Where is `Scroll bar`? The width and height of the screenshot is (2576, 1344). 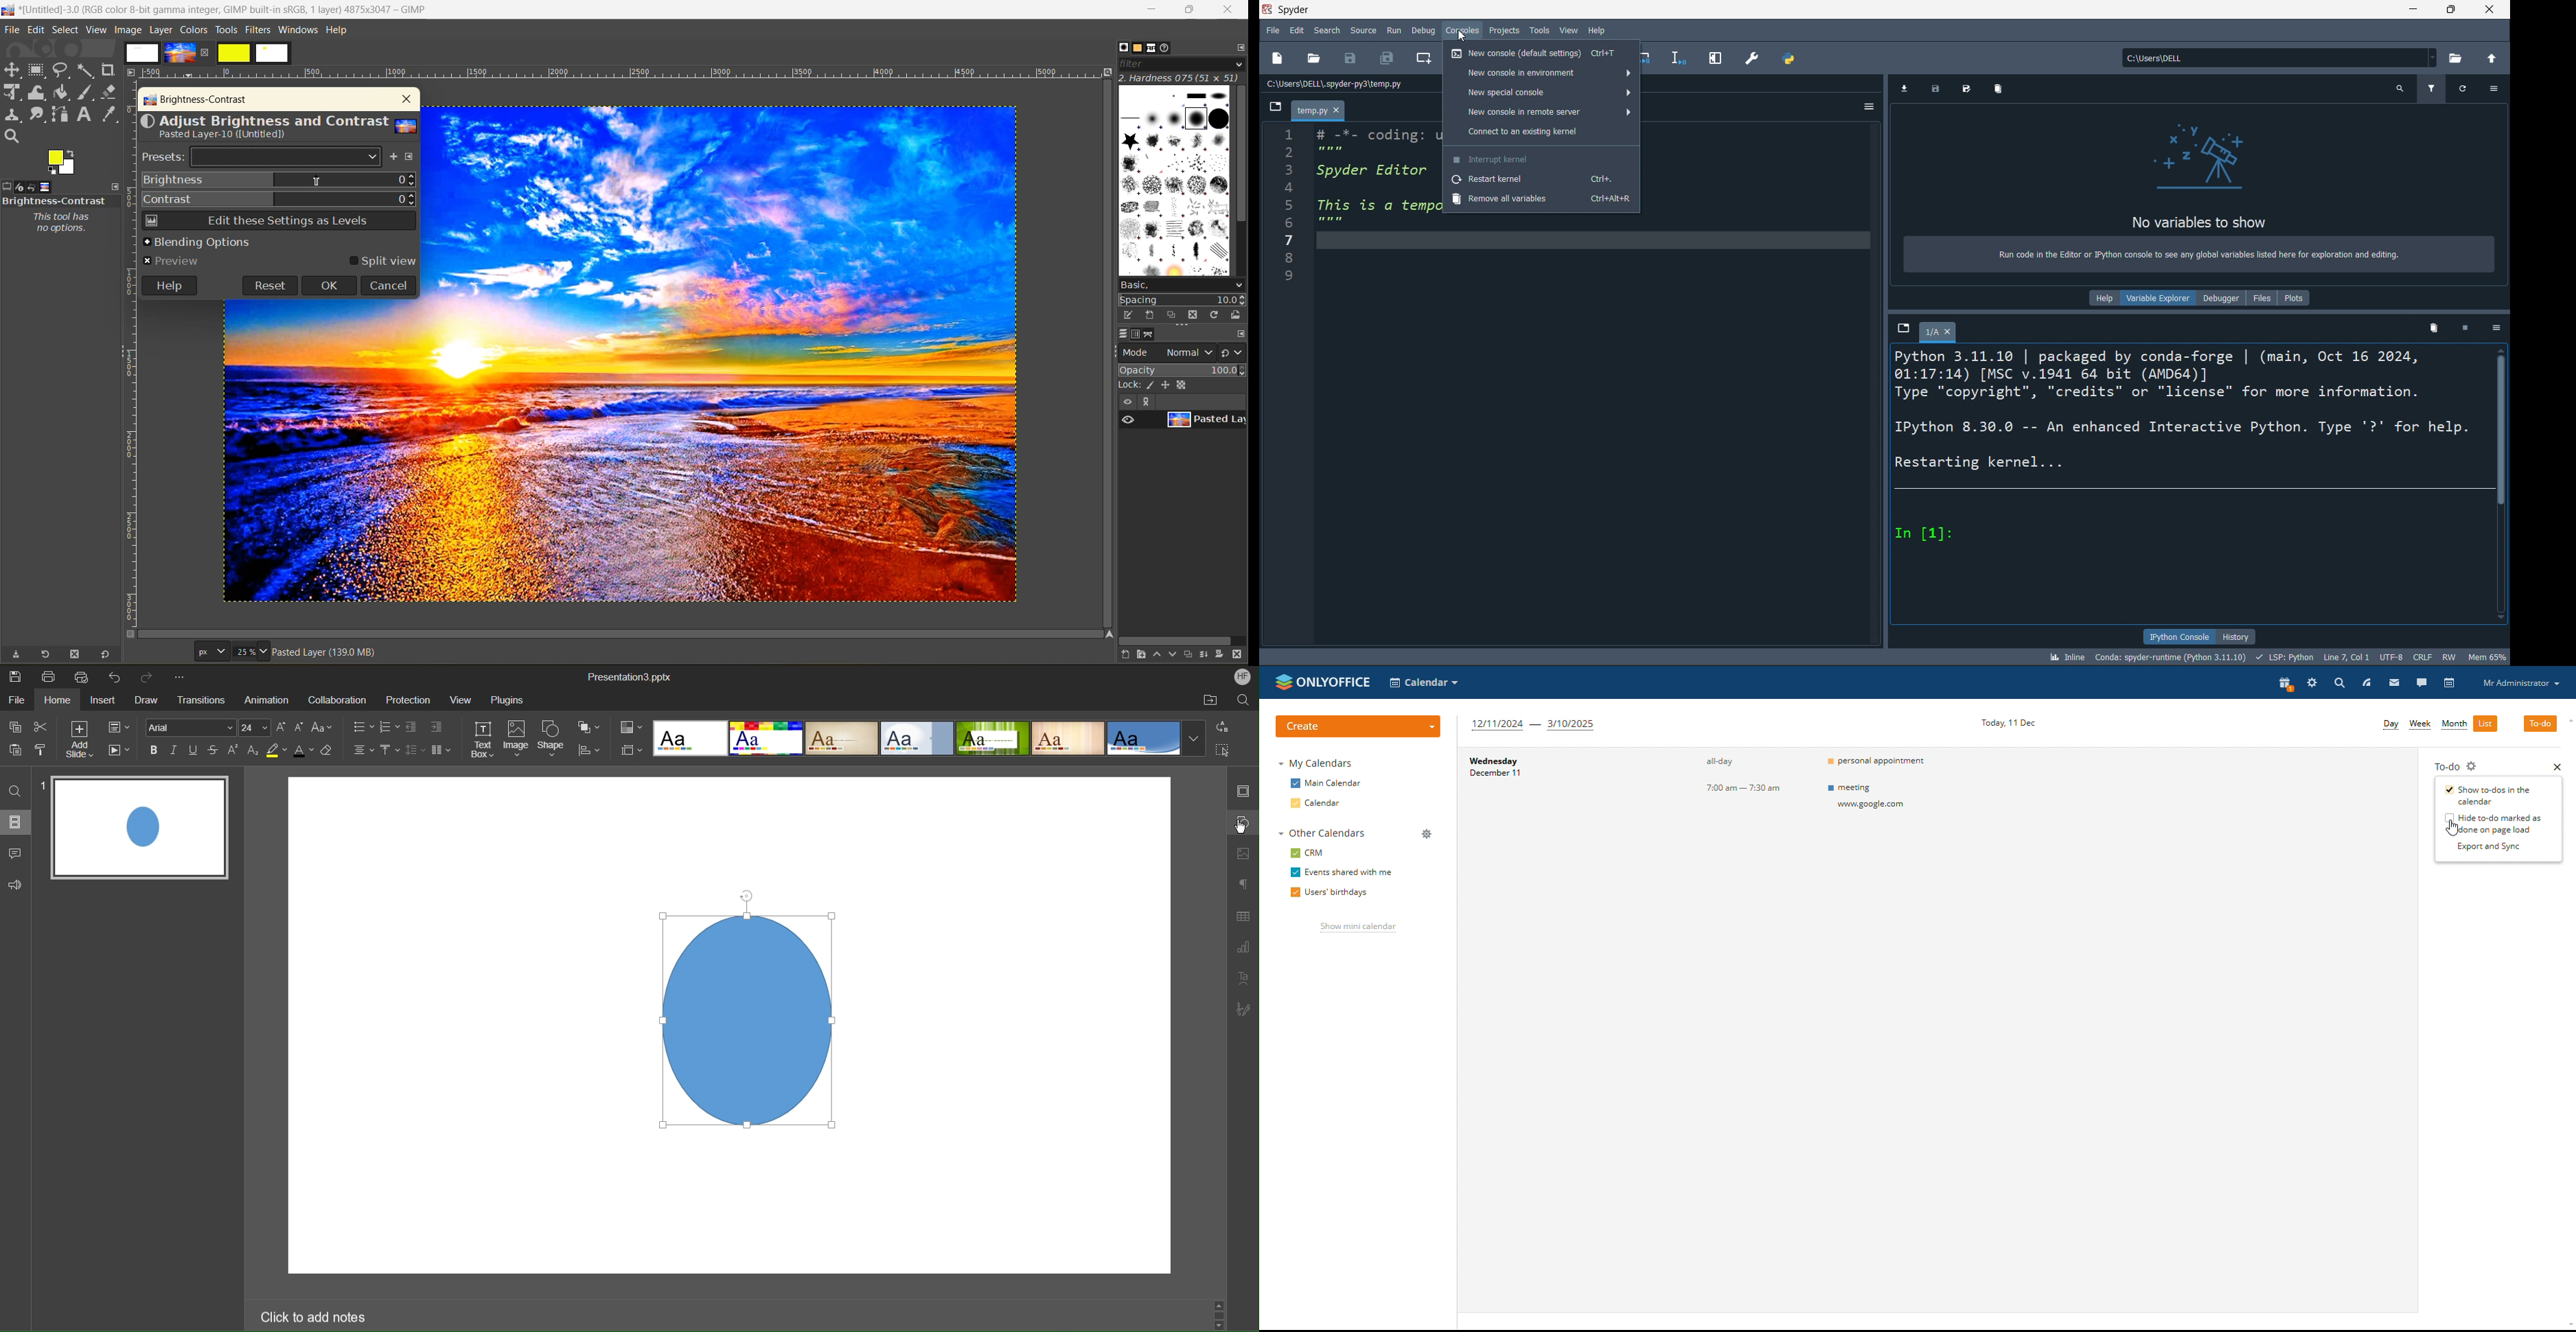 Scroll bar is located at coordinates (1220, 1312).